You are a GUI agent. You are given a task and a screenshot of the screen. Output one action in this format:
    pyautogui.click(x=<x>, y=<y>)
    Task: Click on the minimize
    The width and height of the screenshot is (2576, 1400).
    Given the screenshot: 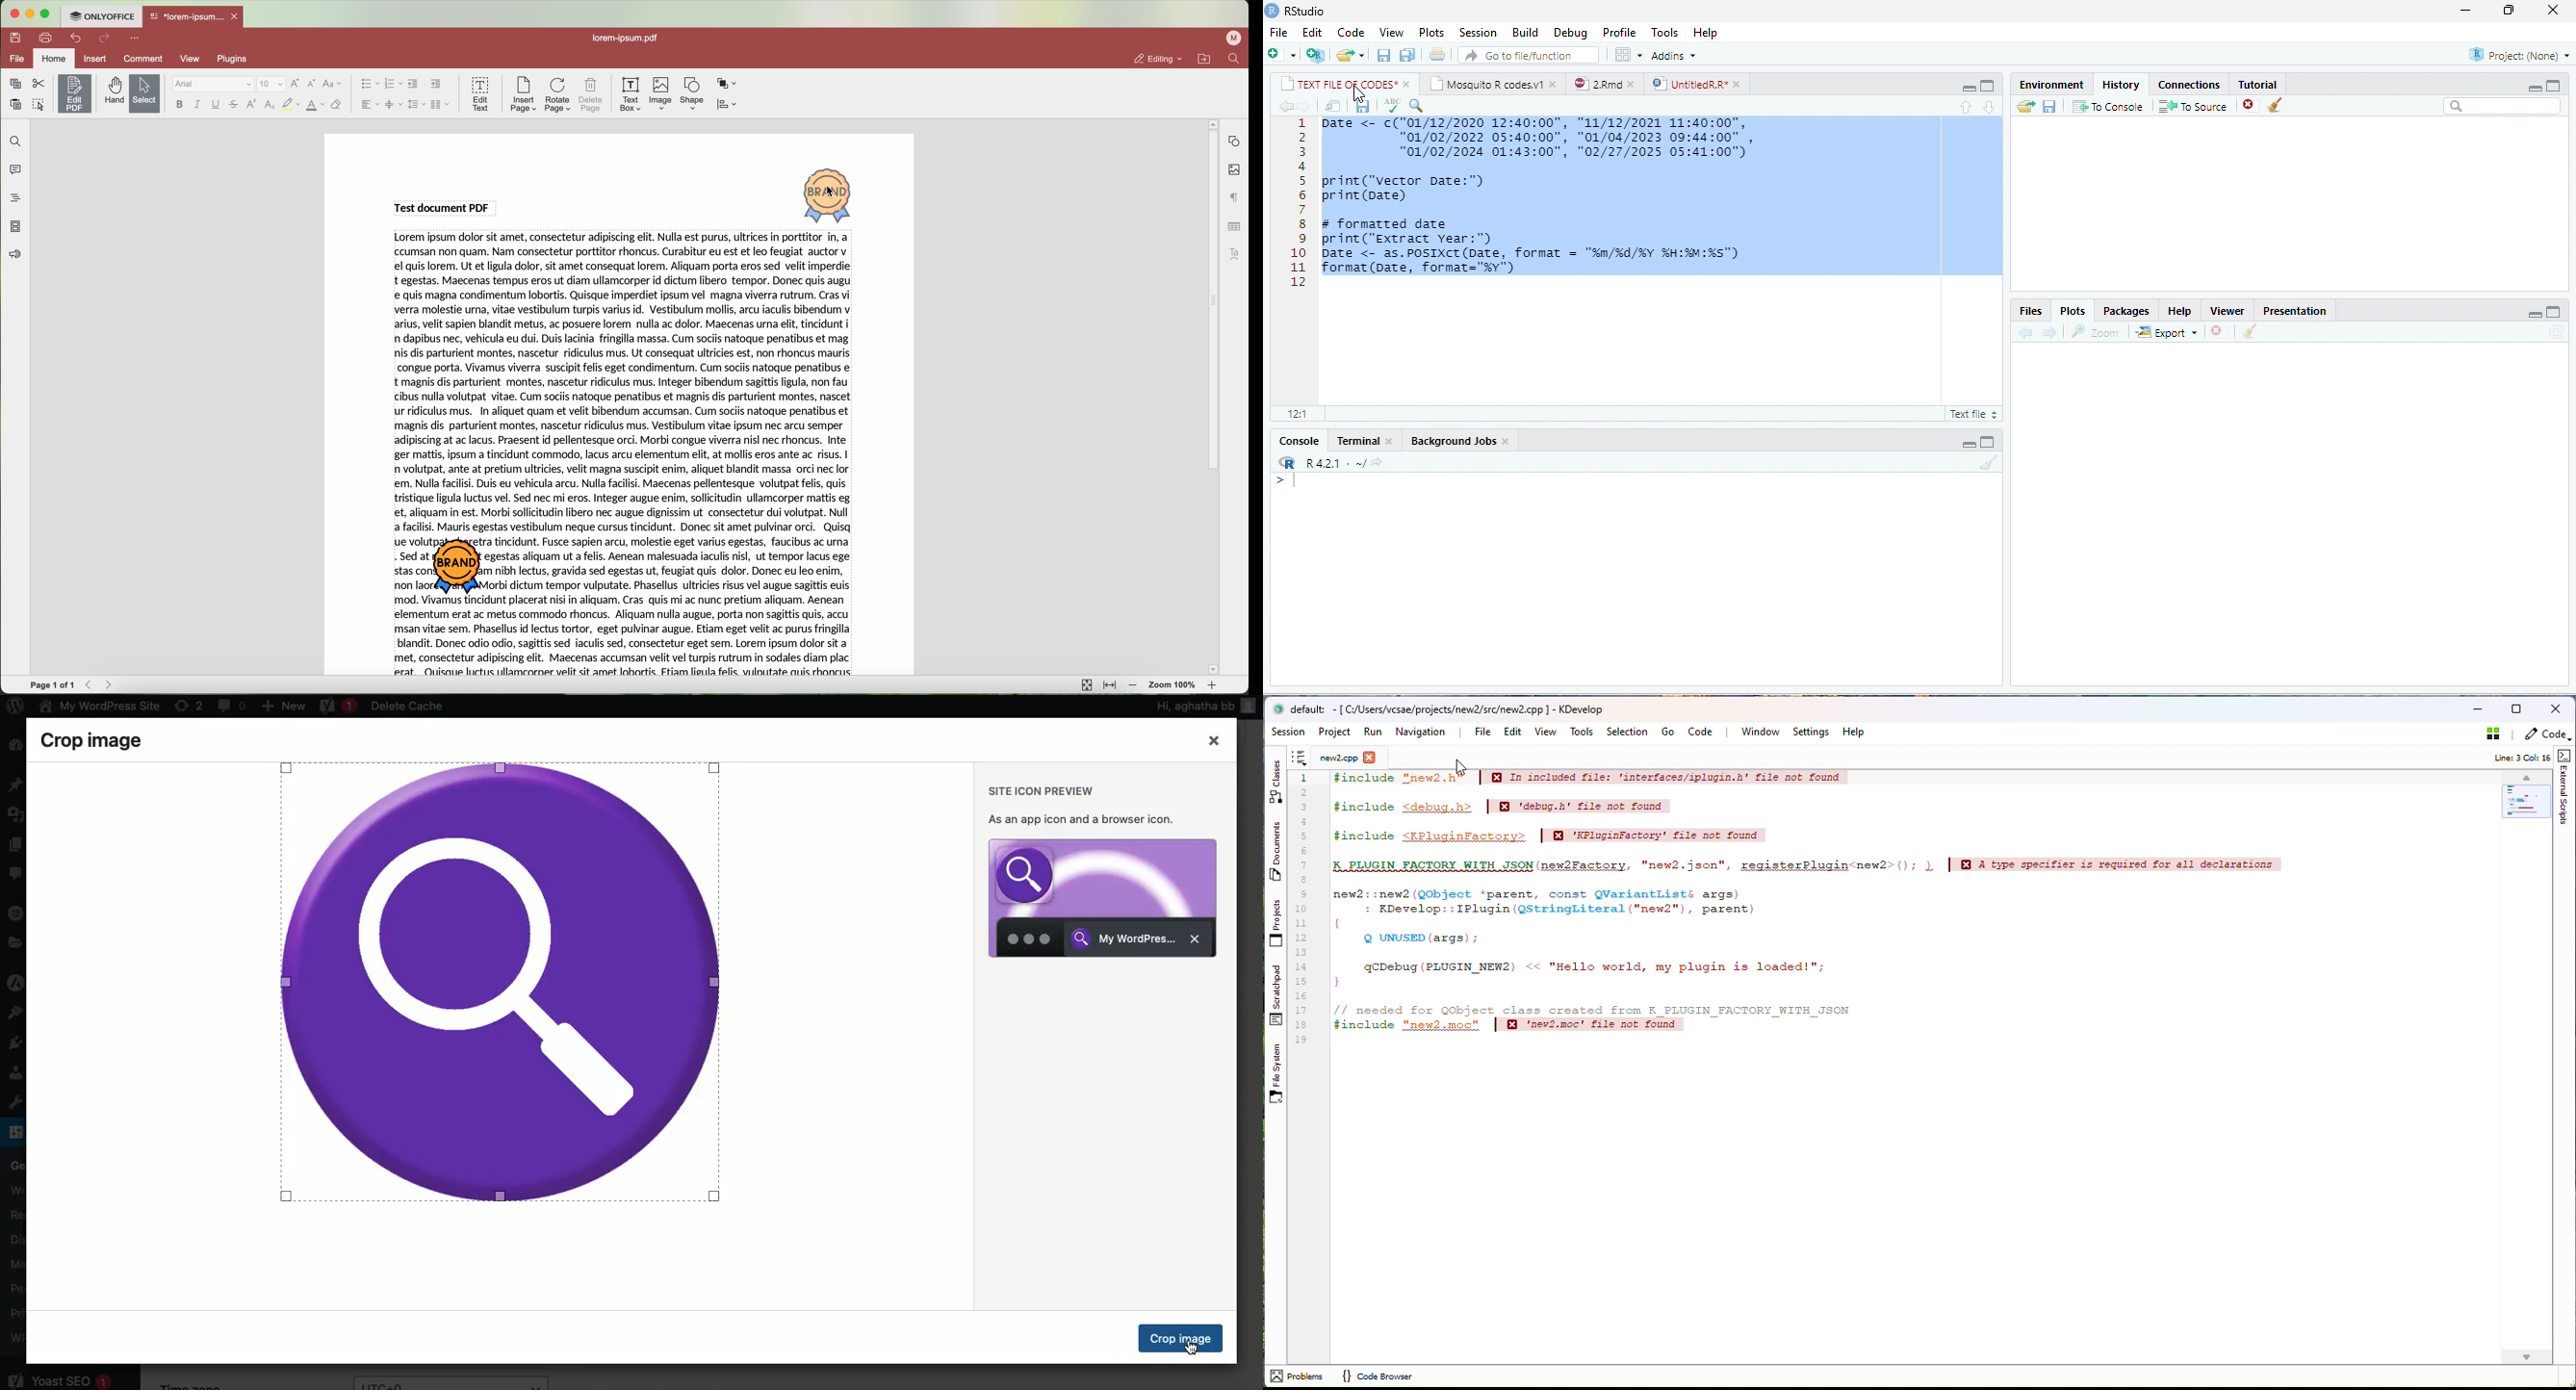 What is the action you would take?
    pyautogui.click(x=1969, y=445)
    